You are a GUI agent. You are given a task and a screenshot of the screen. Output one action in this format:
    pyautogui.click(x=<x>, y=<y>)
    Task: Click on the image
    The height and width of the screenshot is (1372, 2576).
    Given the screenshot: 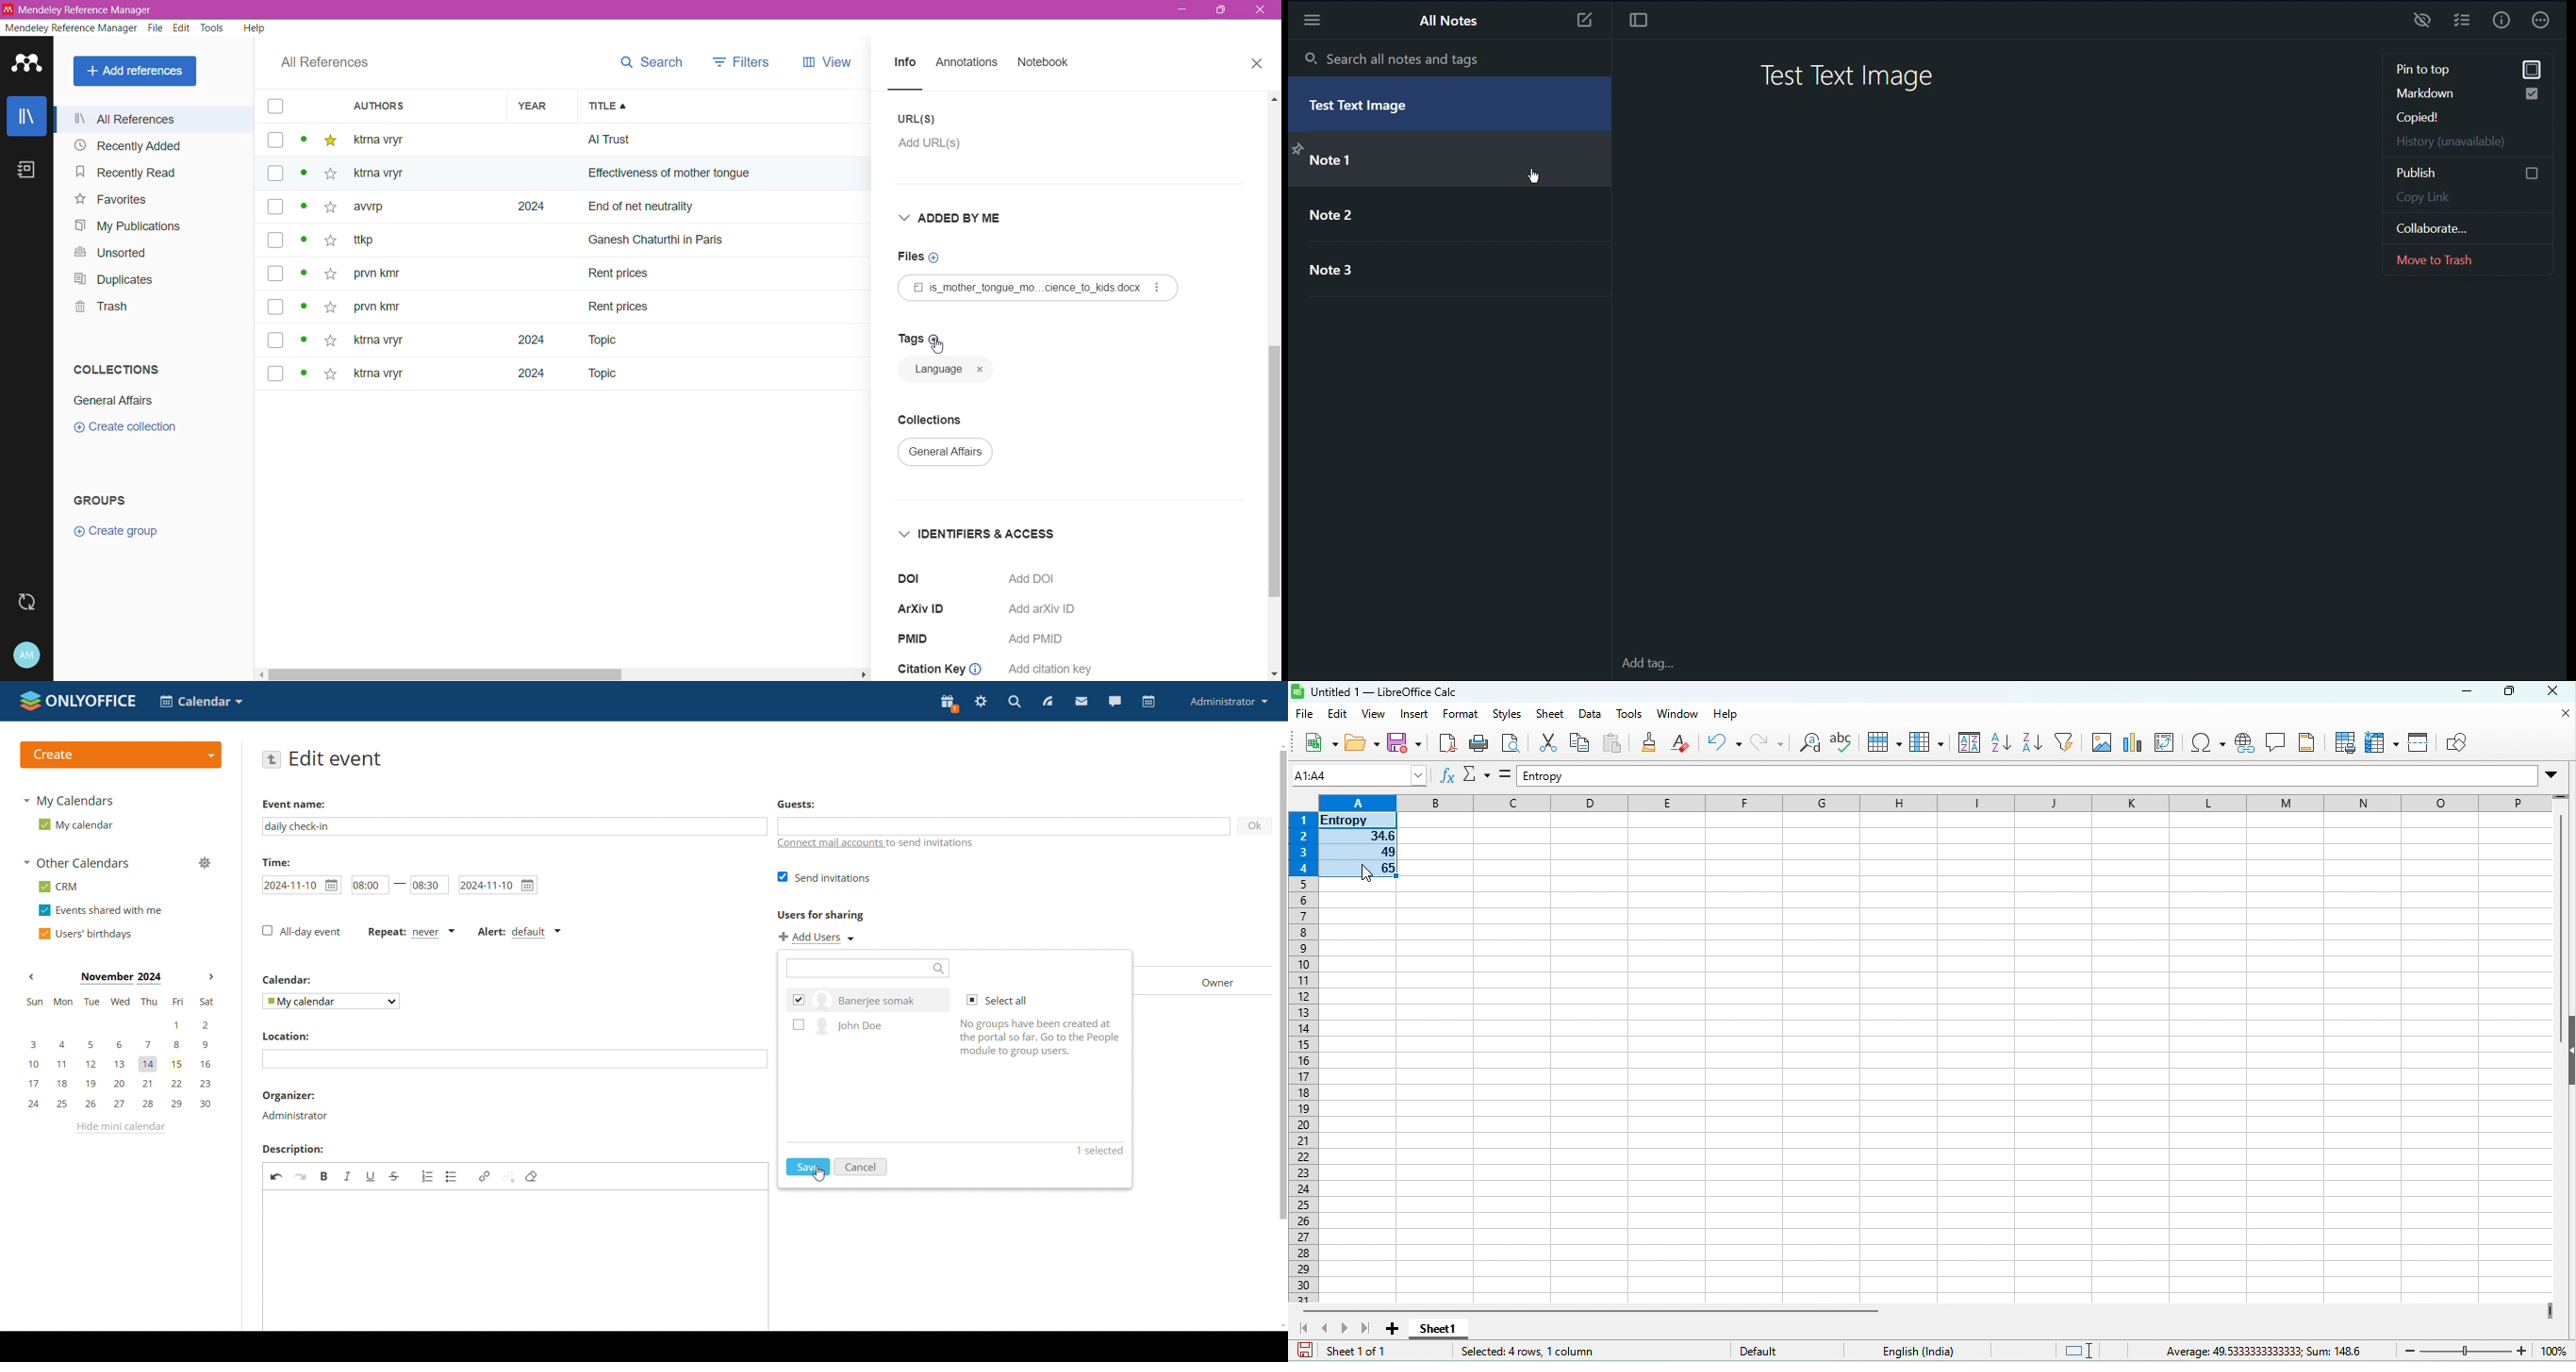 What is the action you would take?
    pyautogui.click(x=2104, y=743)
    